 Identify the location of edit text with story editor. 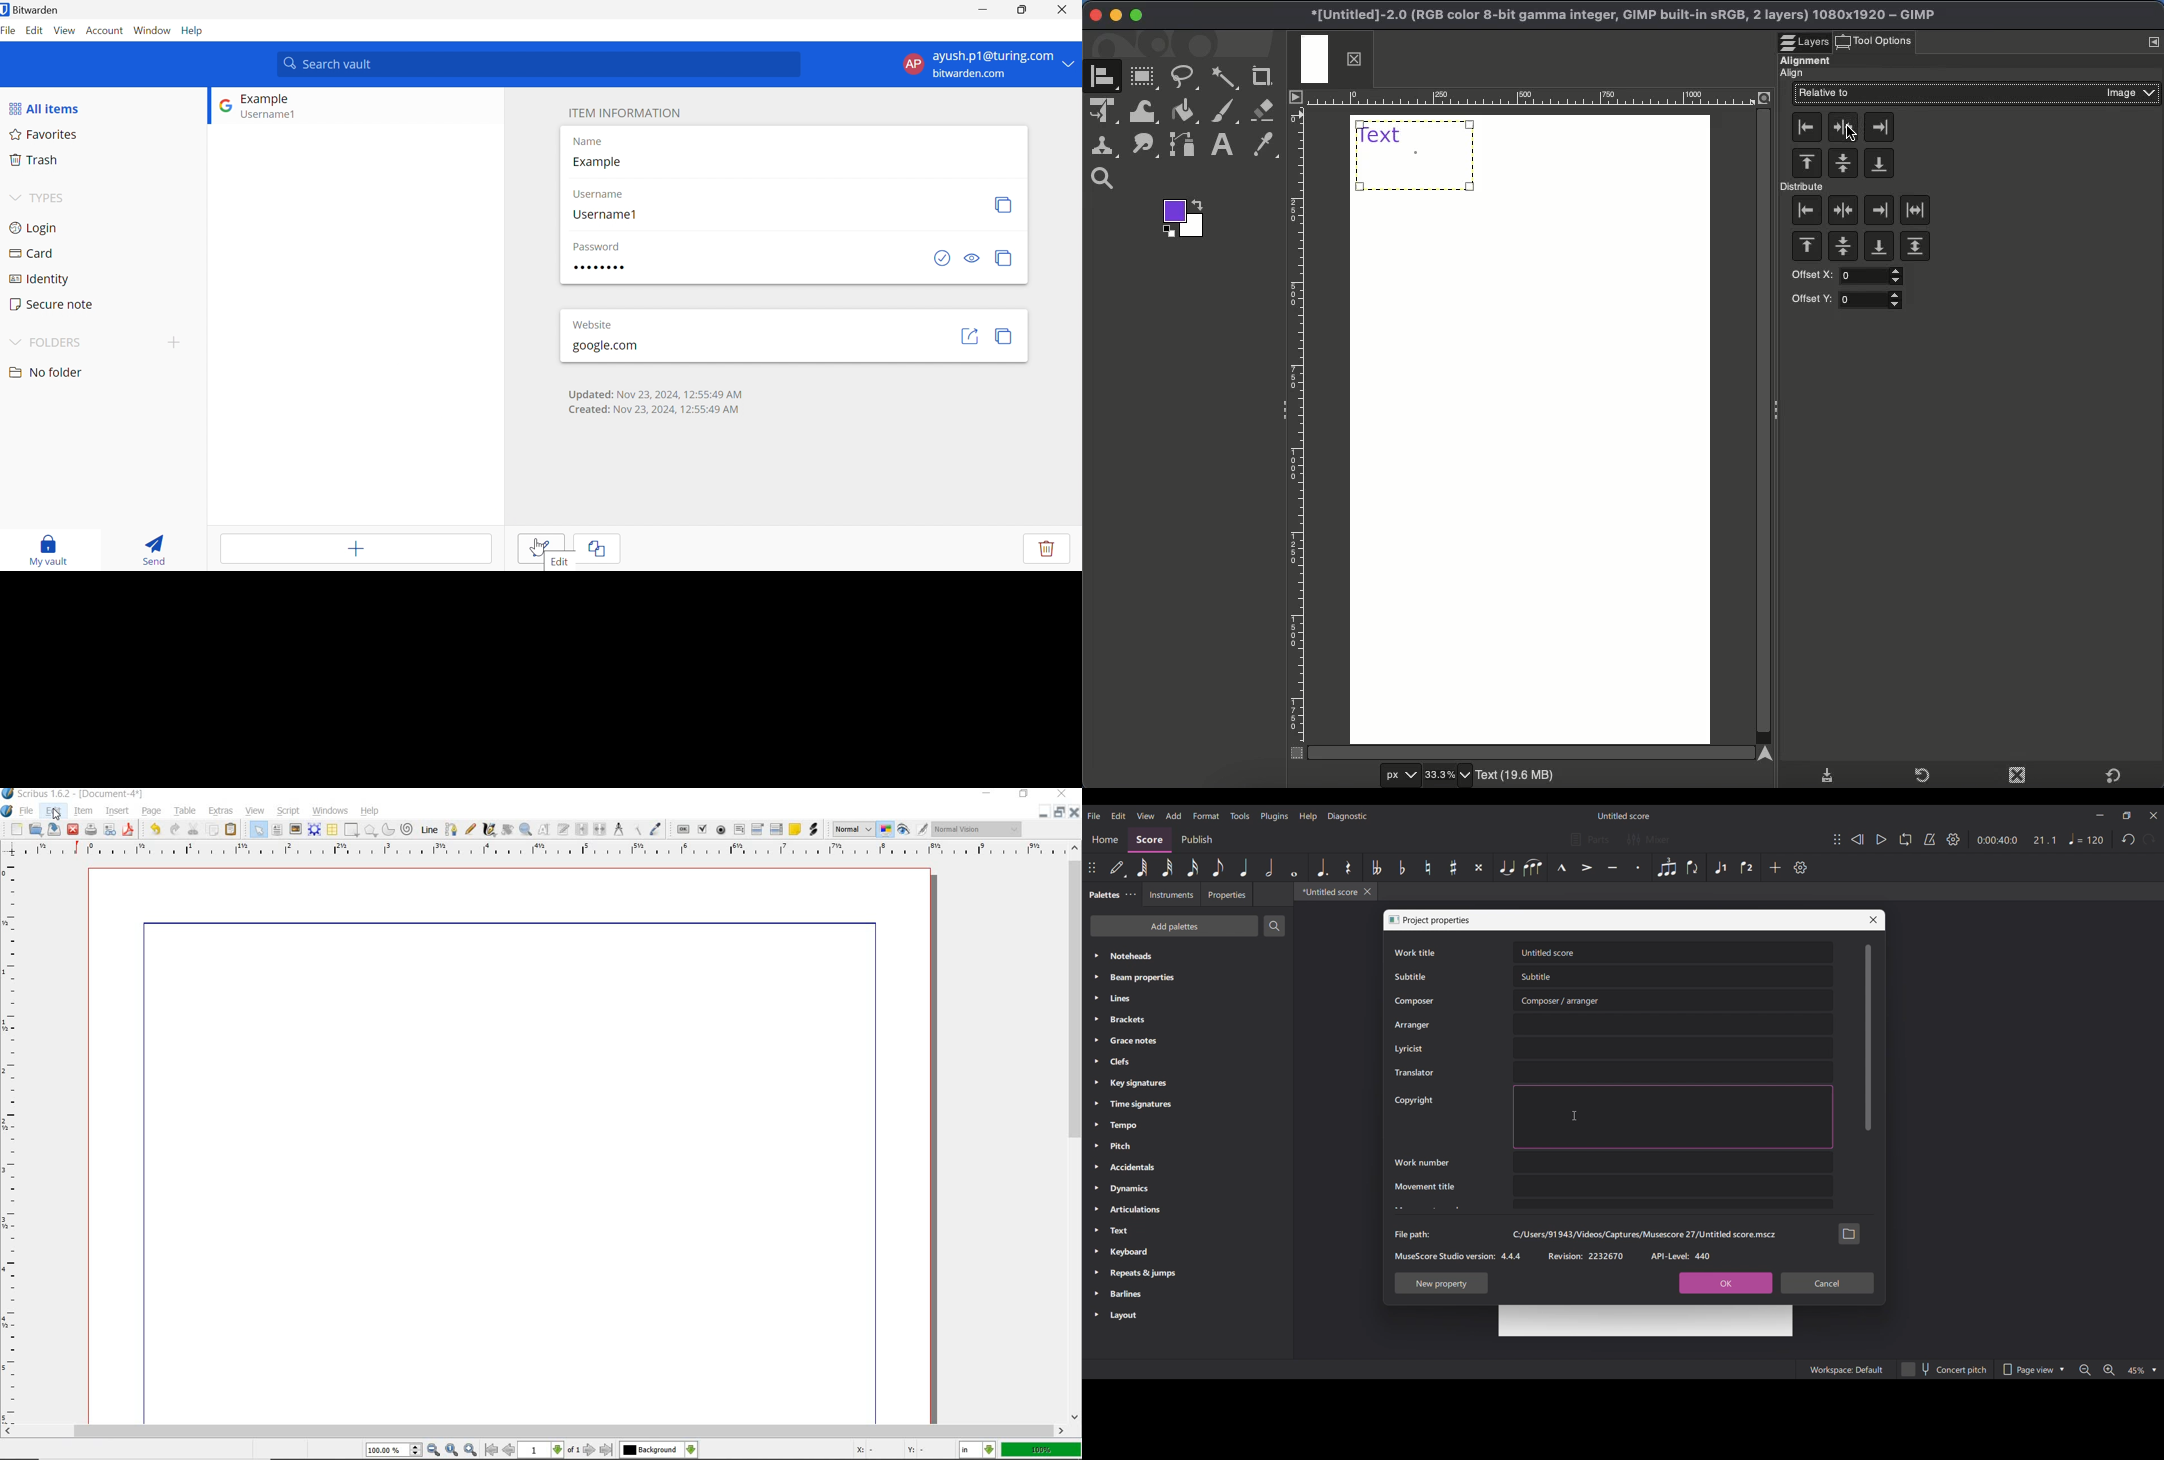
(564, 831).